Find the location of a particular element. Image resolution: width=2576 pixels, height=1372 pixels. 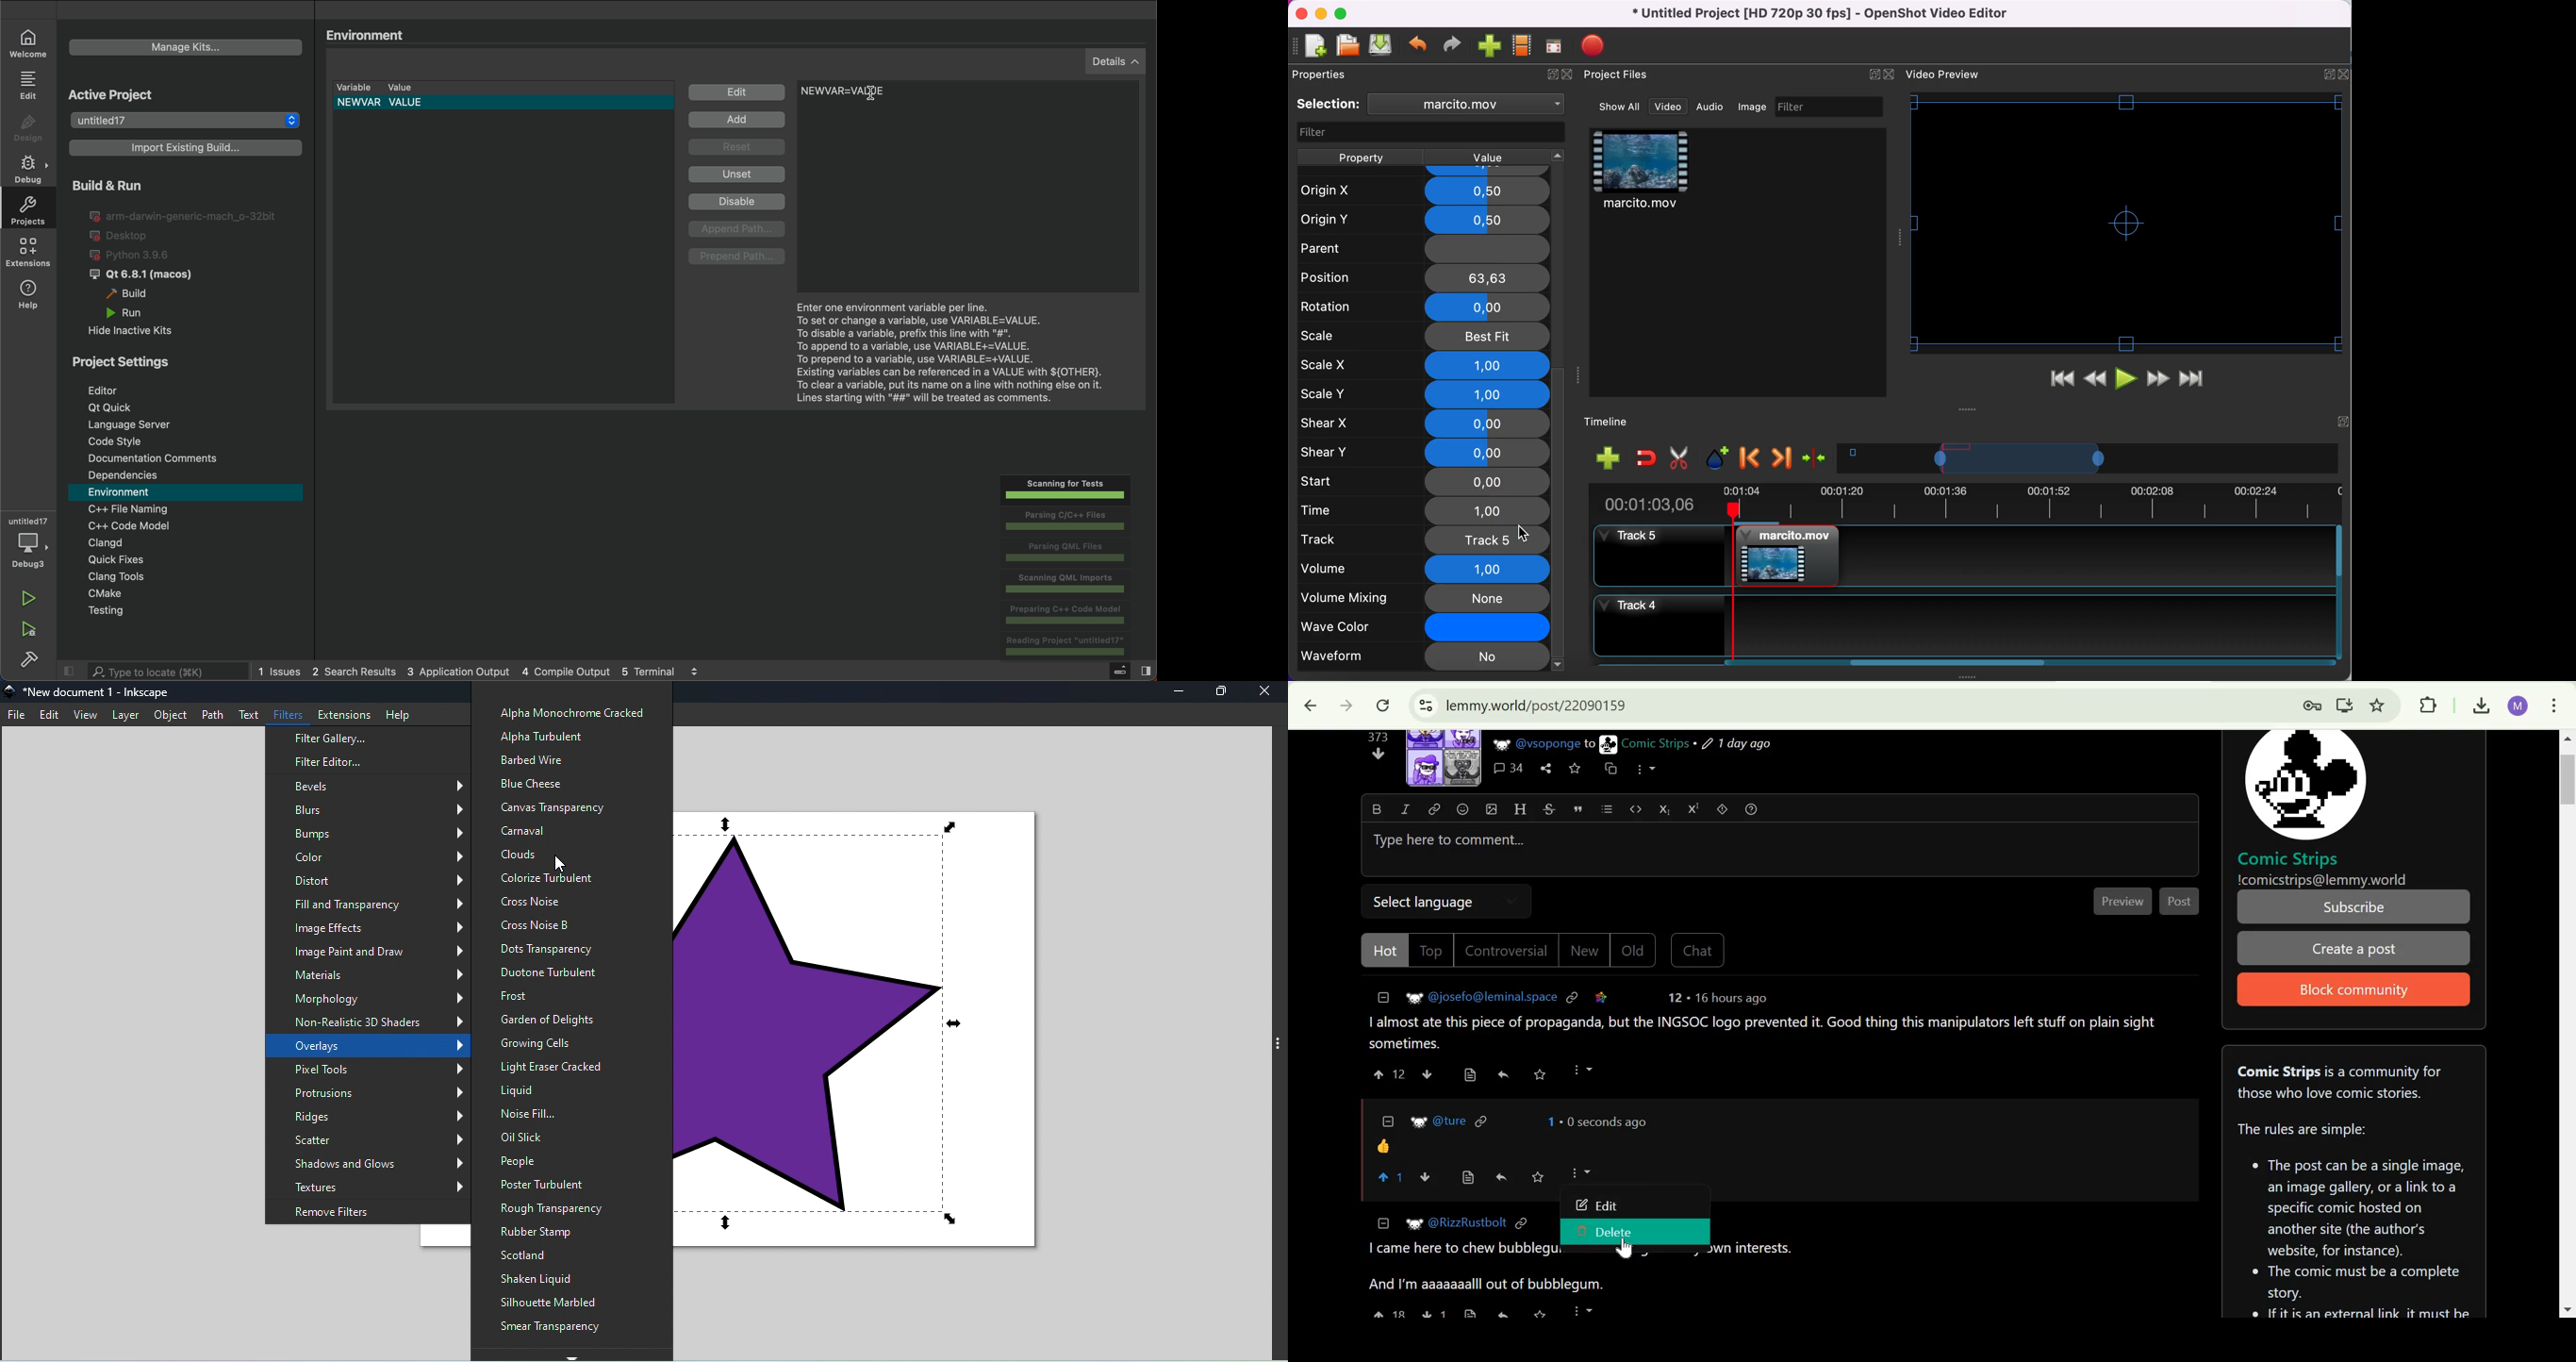

track 4 is located at coordinates (1962, 626).